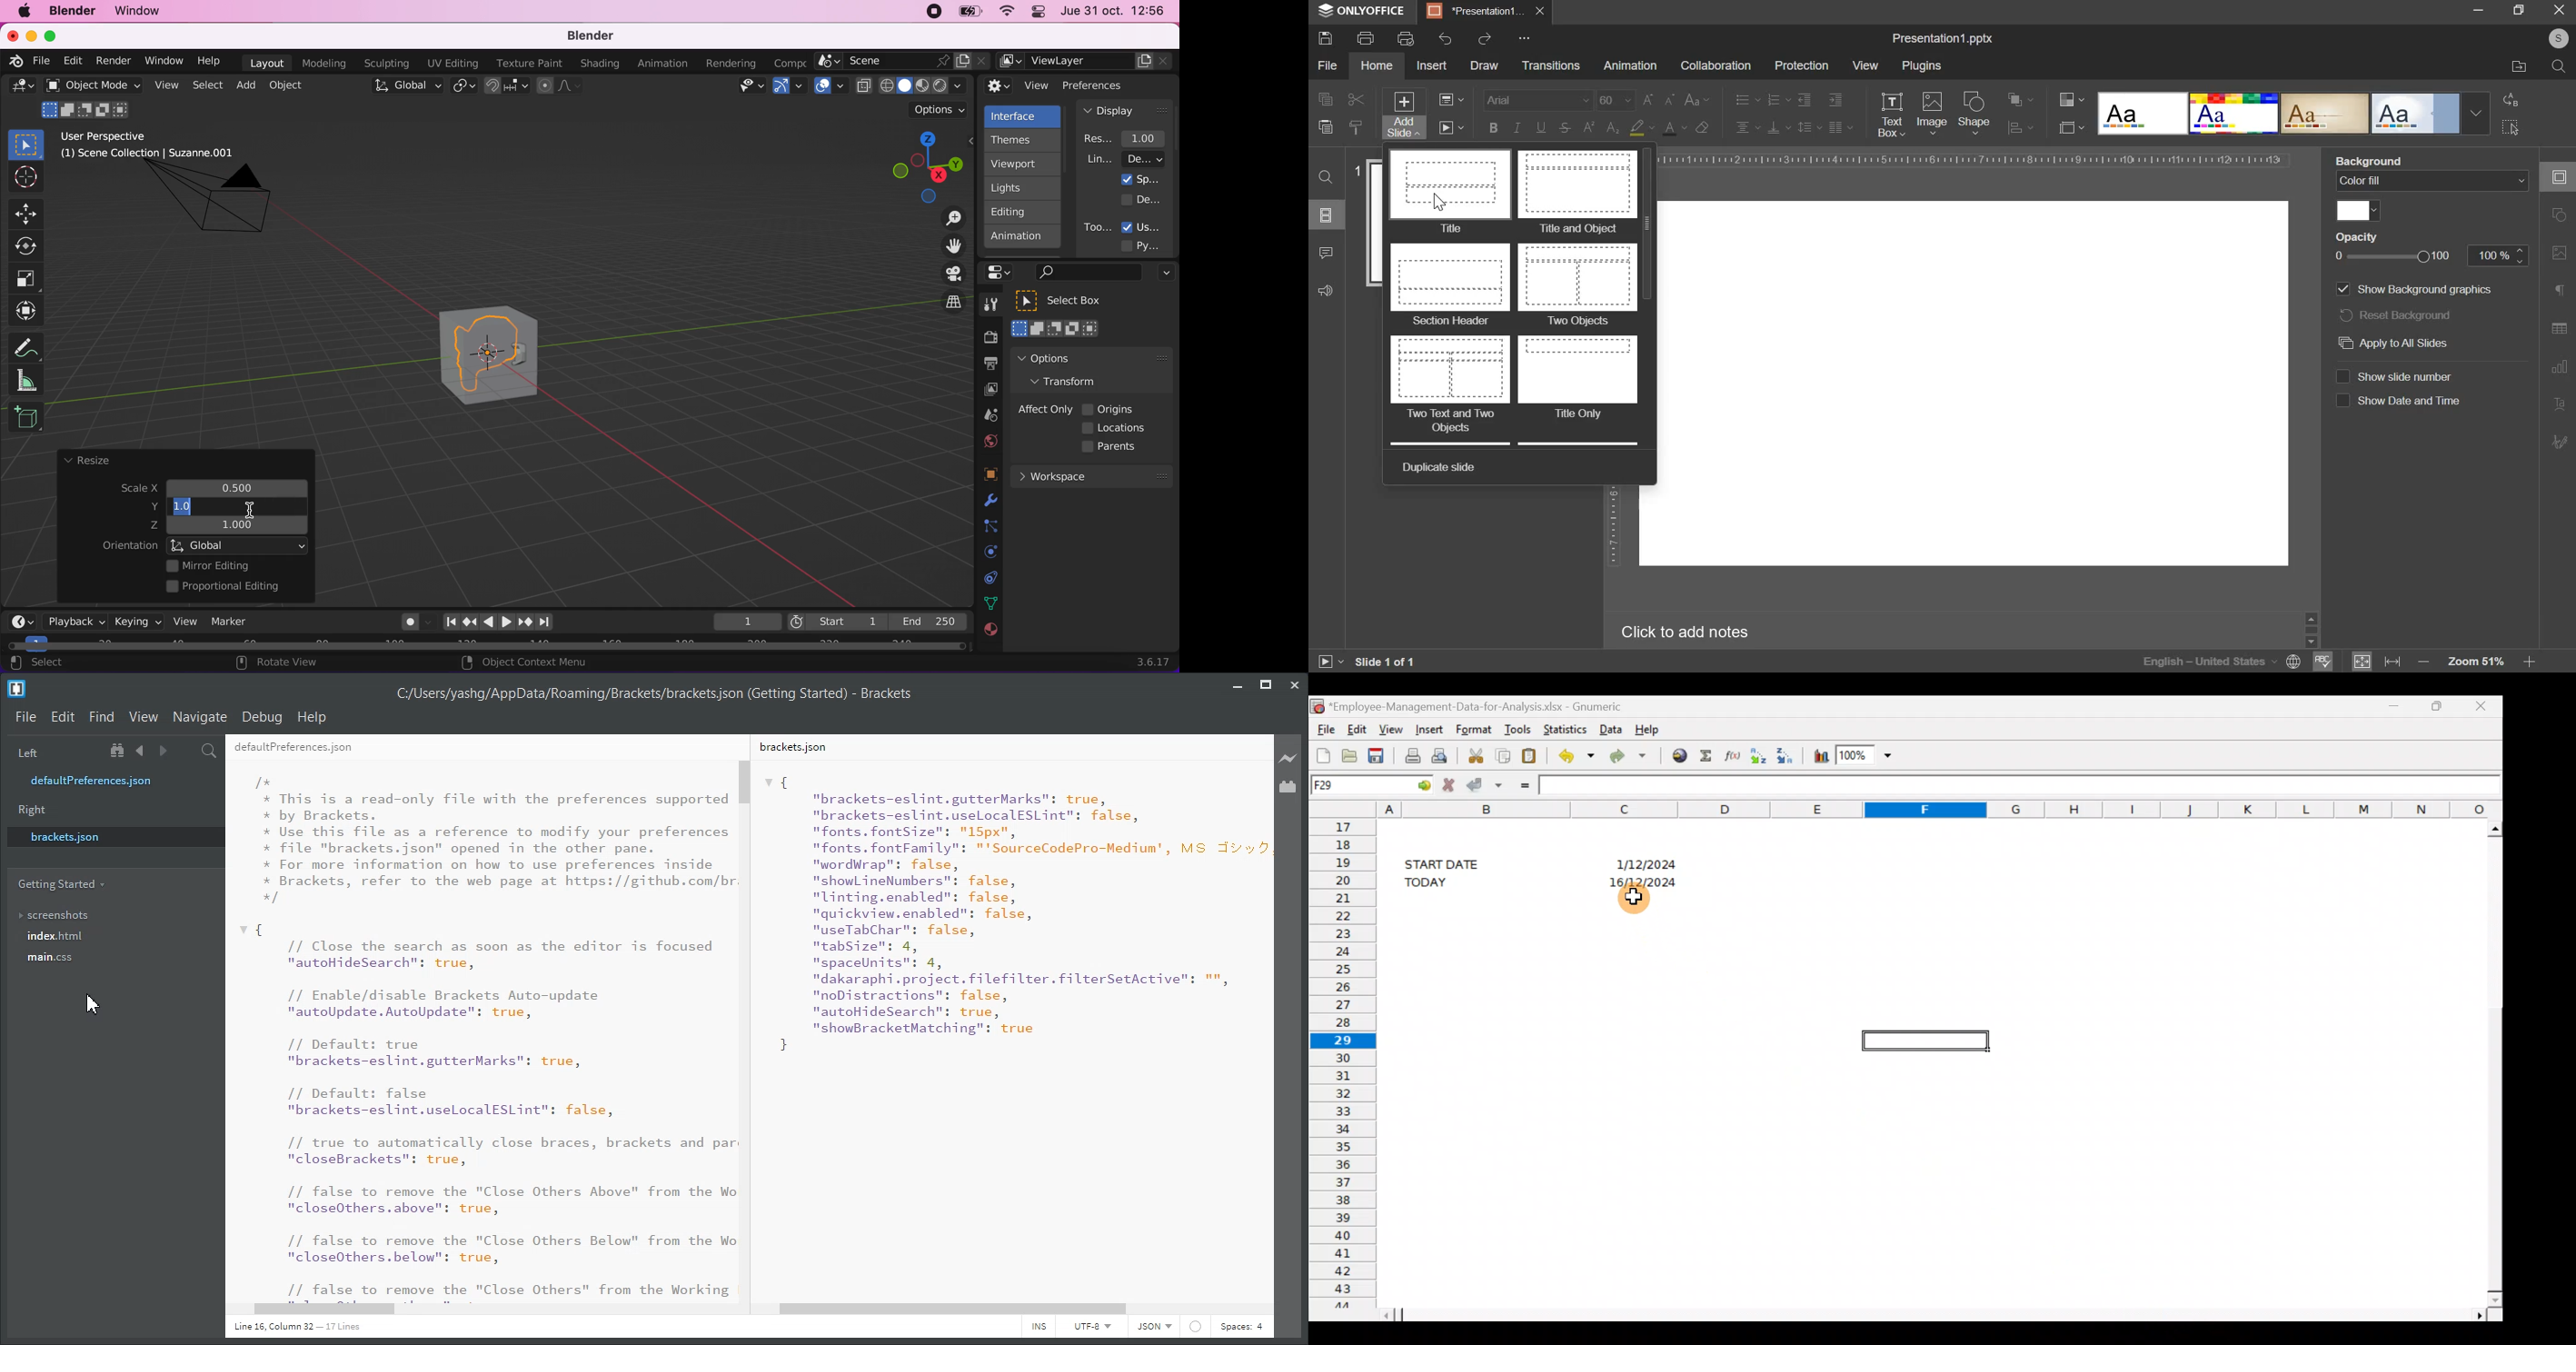 This screenshot has height=1372, width=2576. Describe the element at coordinates (181, 621) in the screenshot. I see `view` at that location.